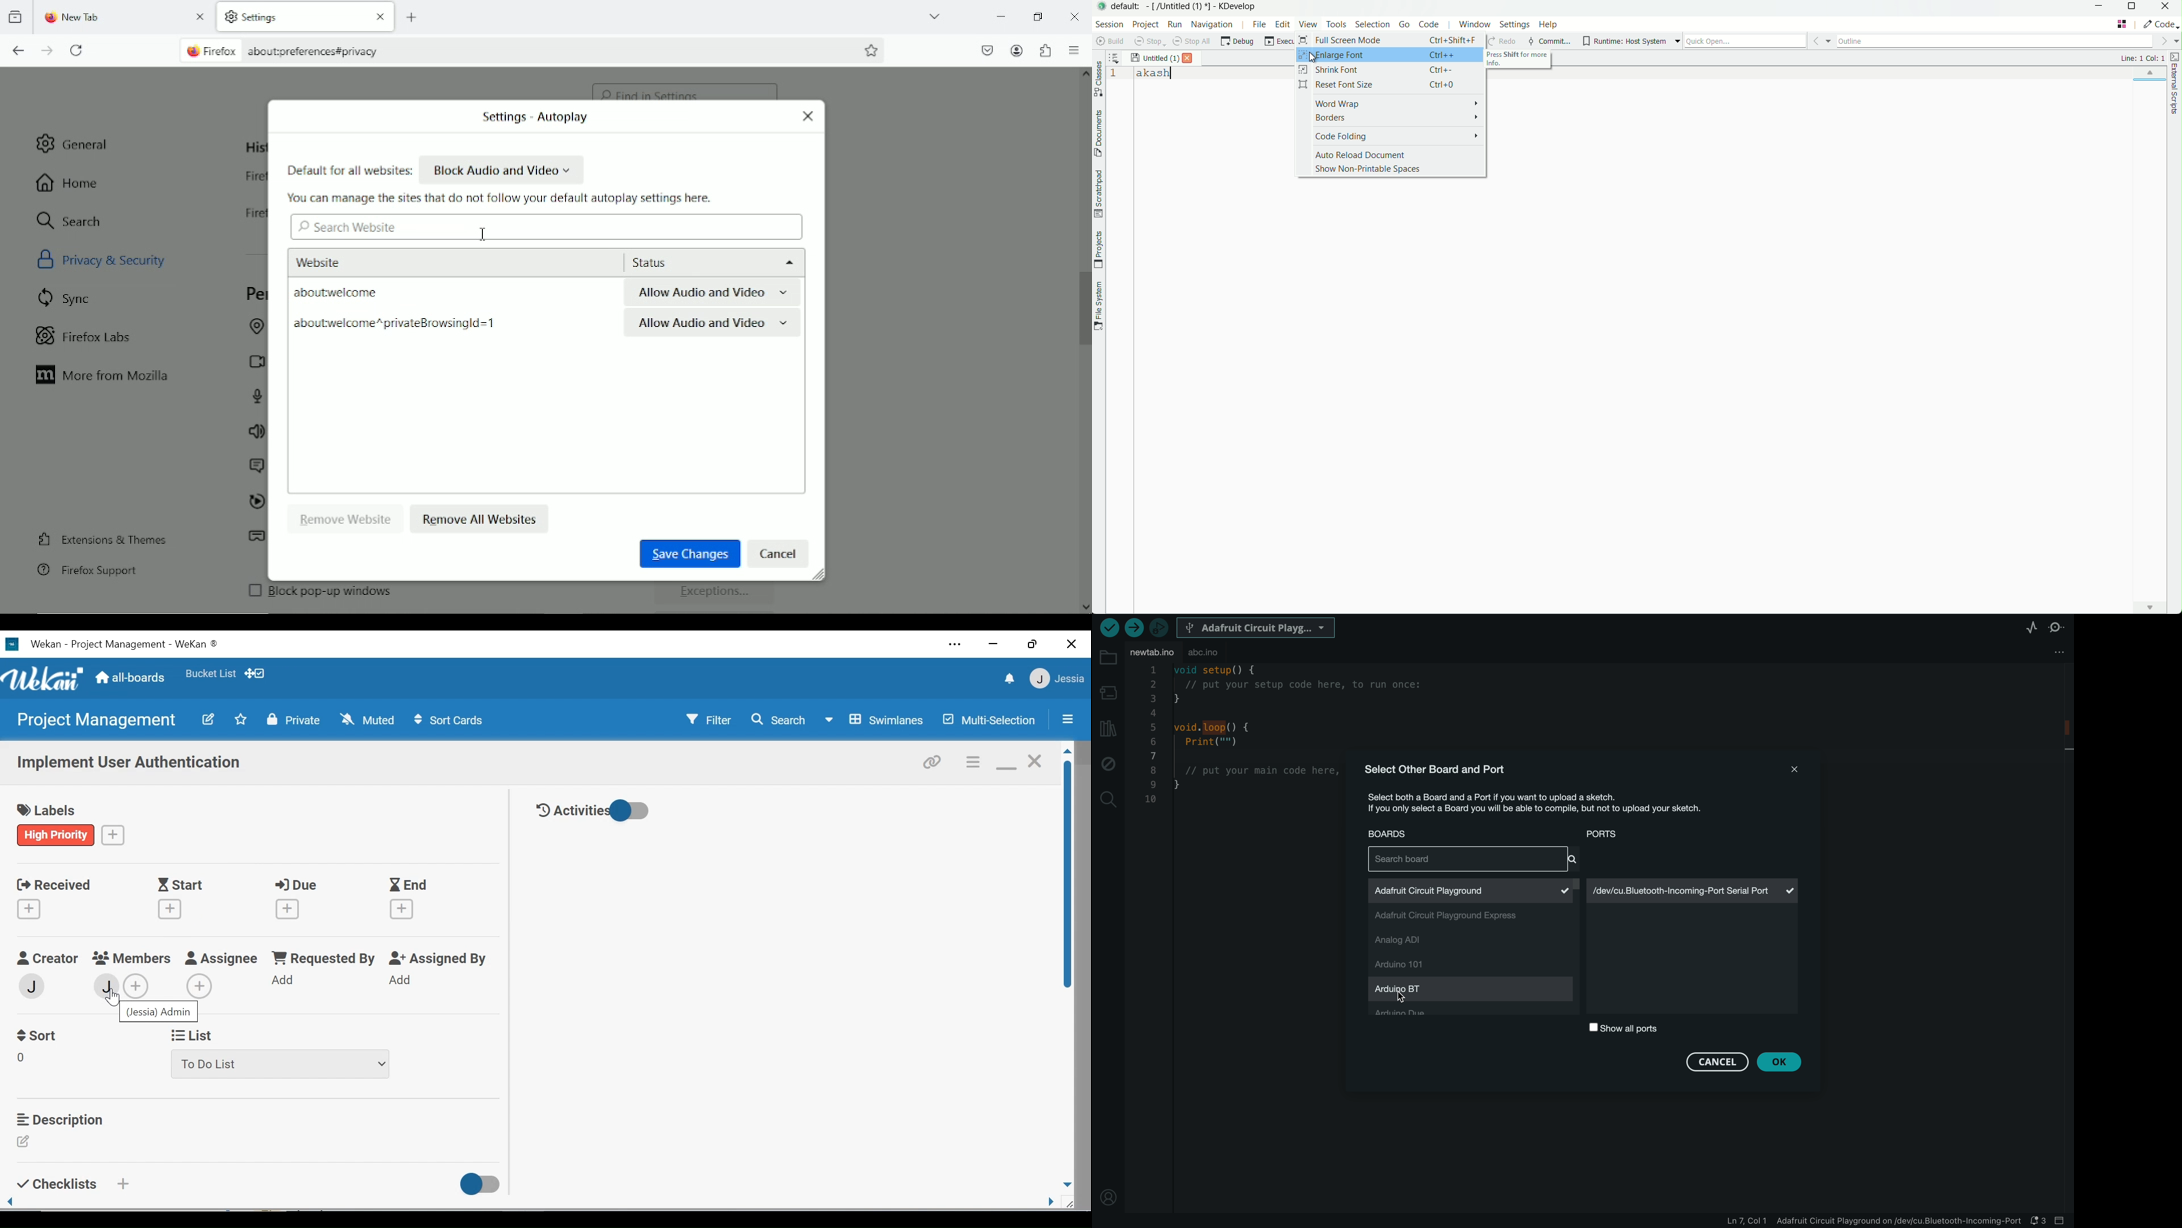 This screenshot has height=1232, width=2184. I want to click on link, so click(935, 761).